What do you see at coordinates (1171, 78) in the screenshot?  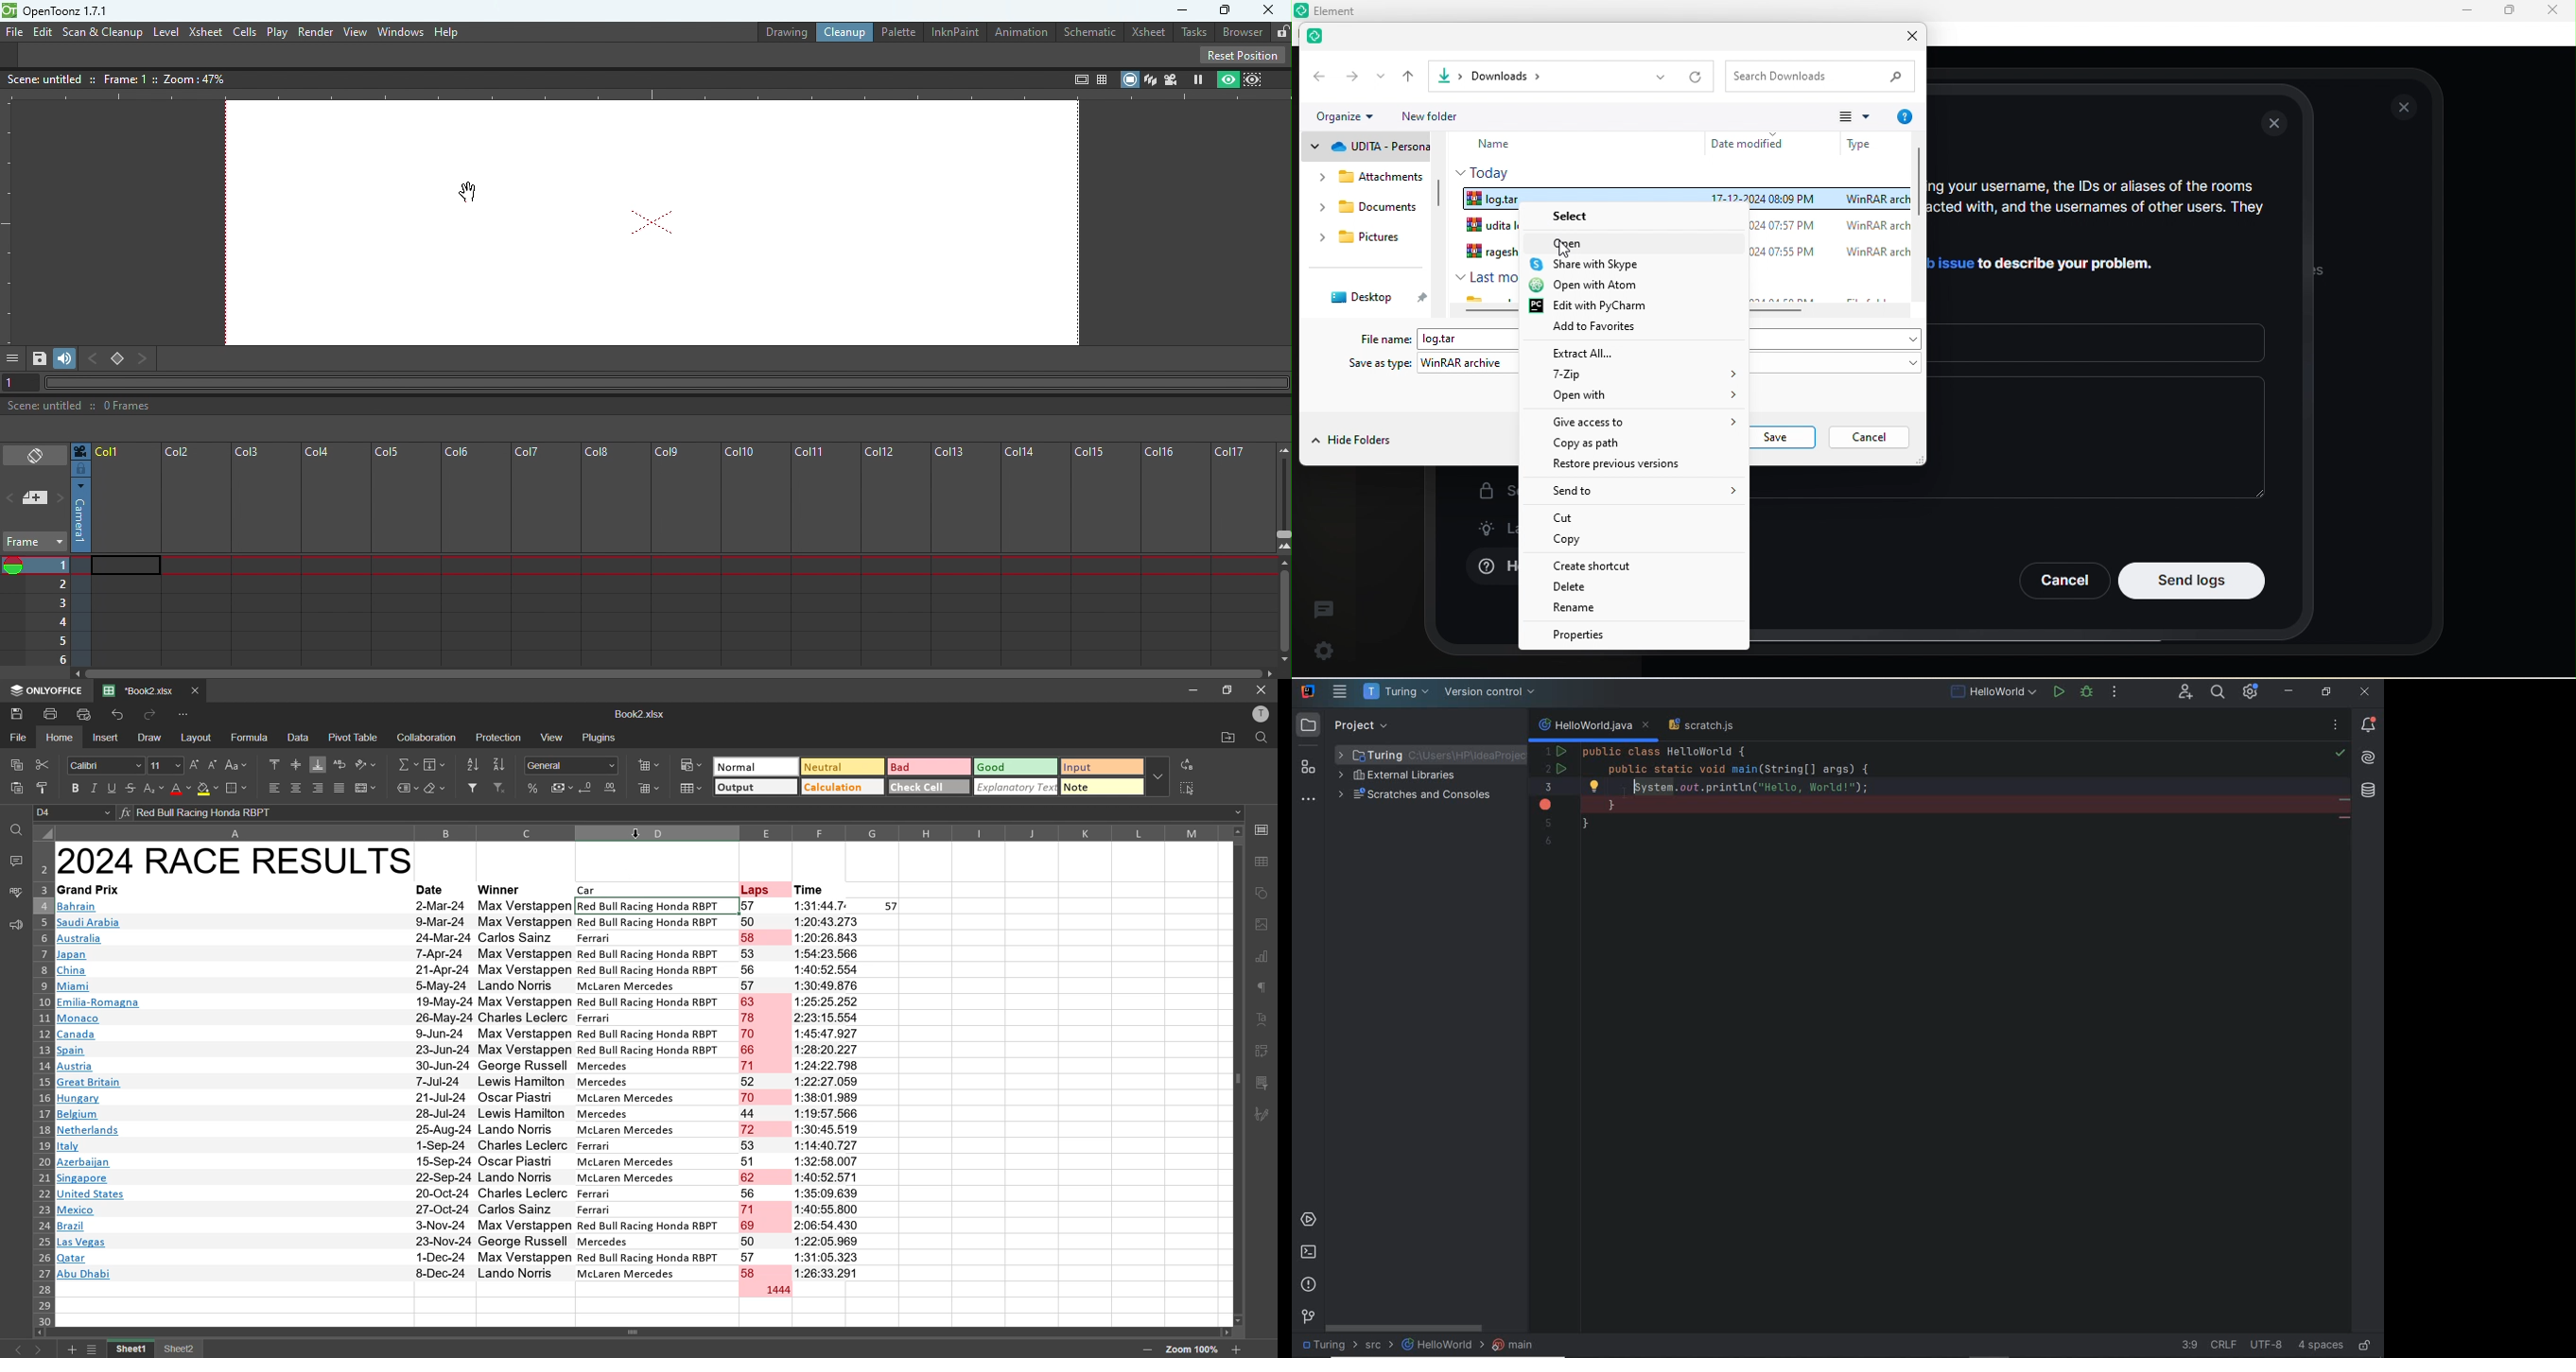 I see `Camera view` at bounding box center [1171, 78].